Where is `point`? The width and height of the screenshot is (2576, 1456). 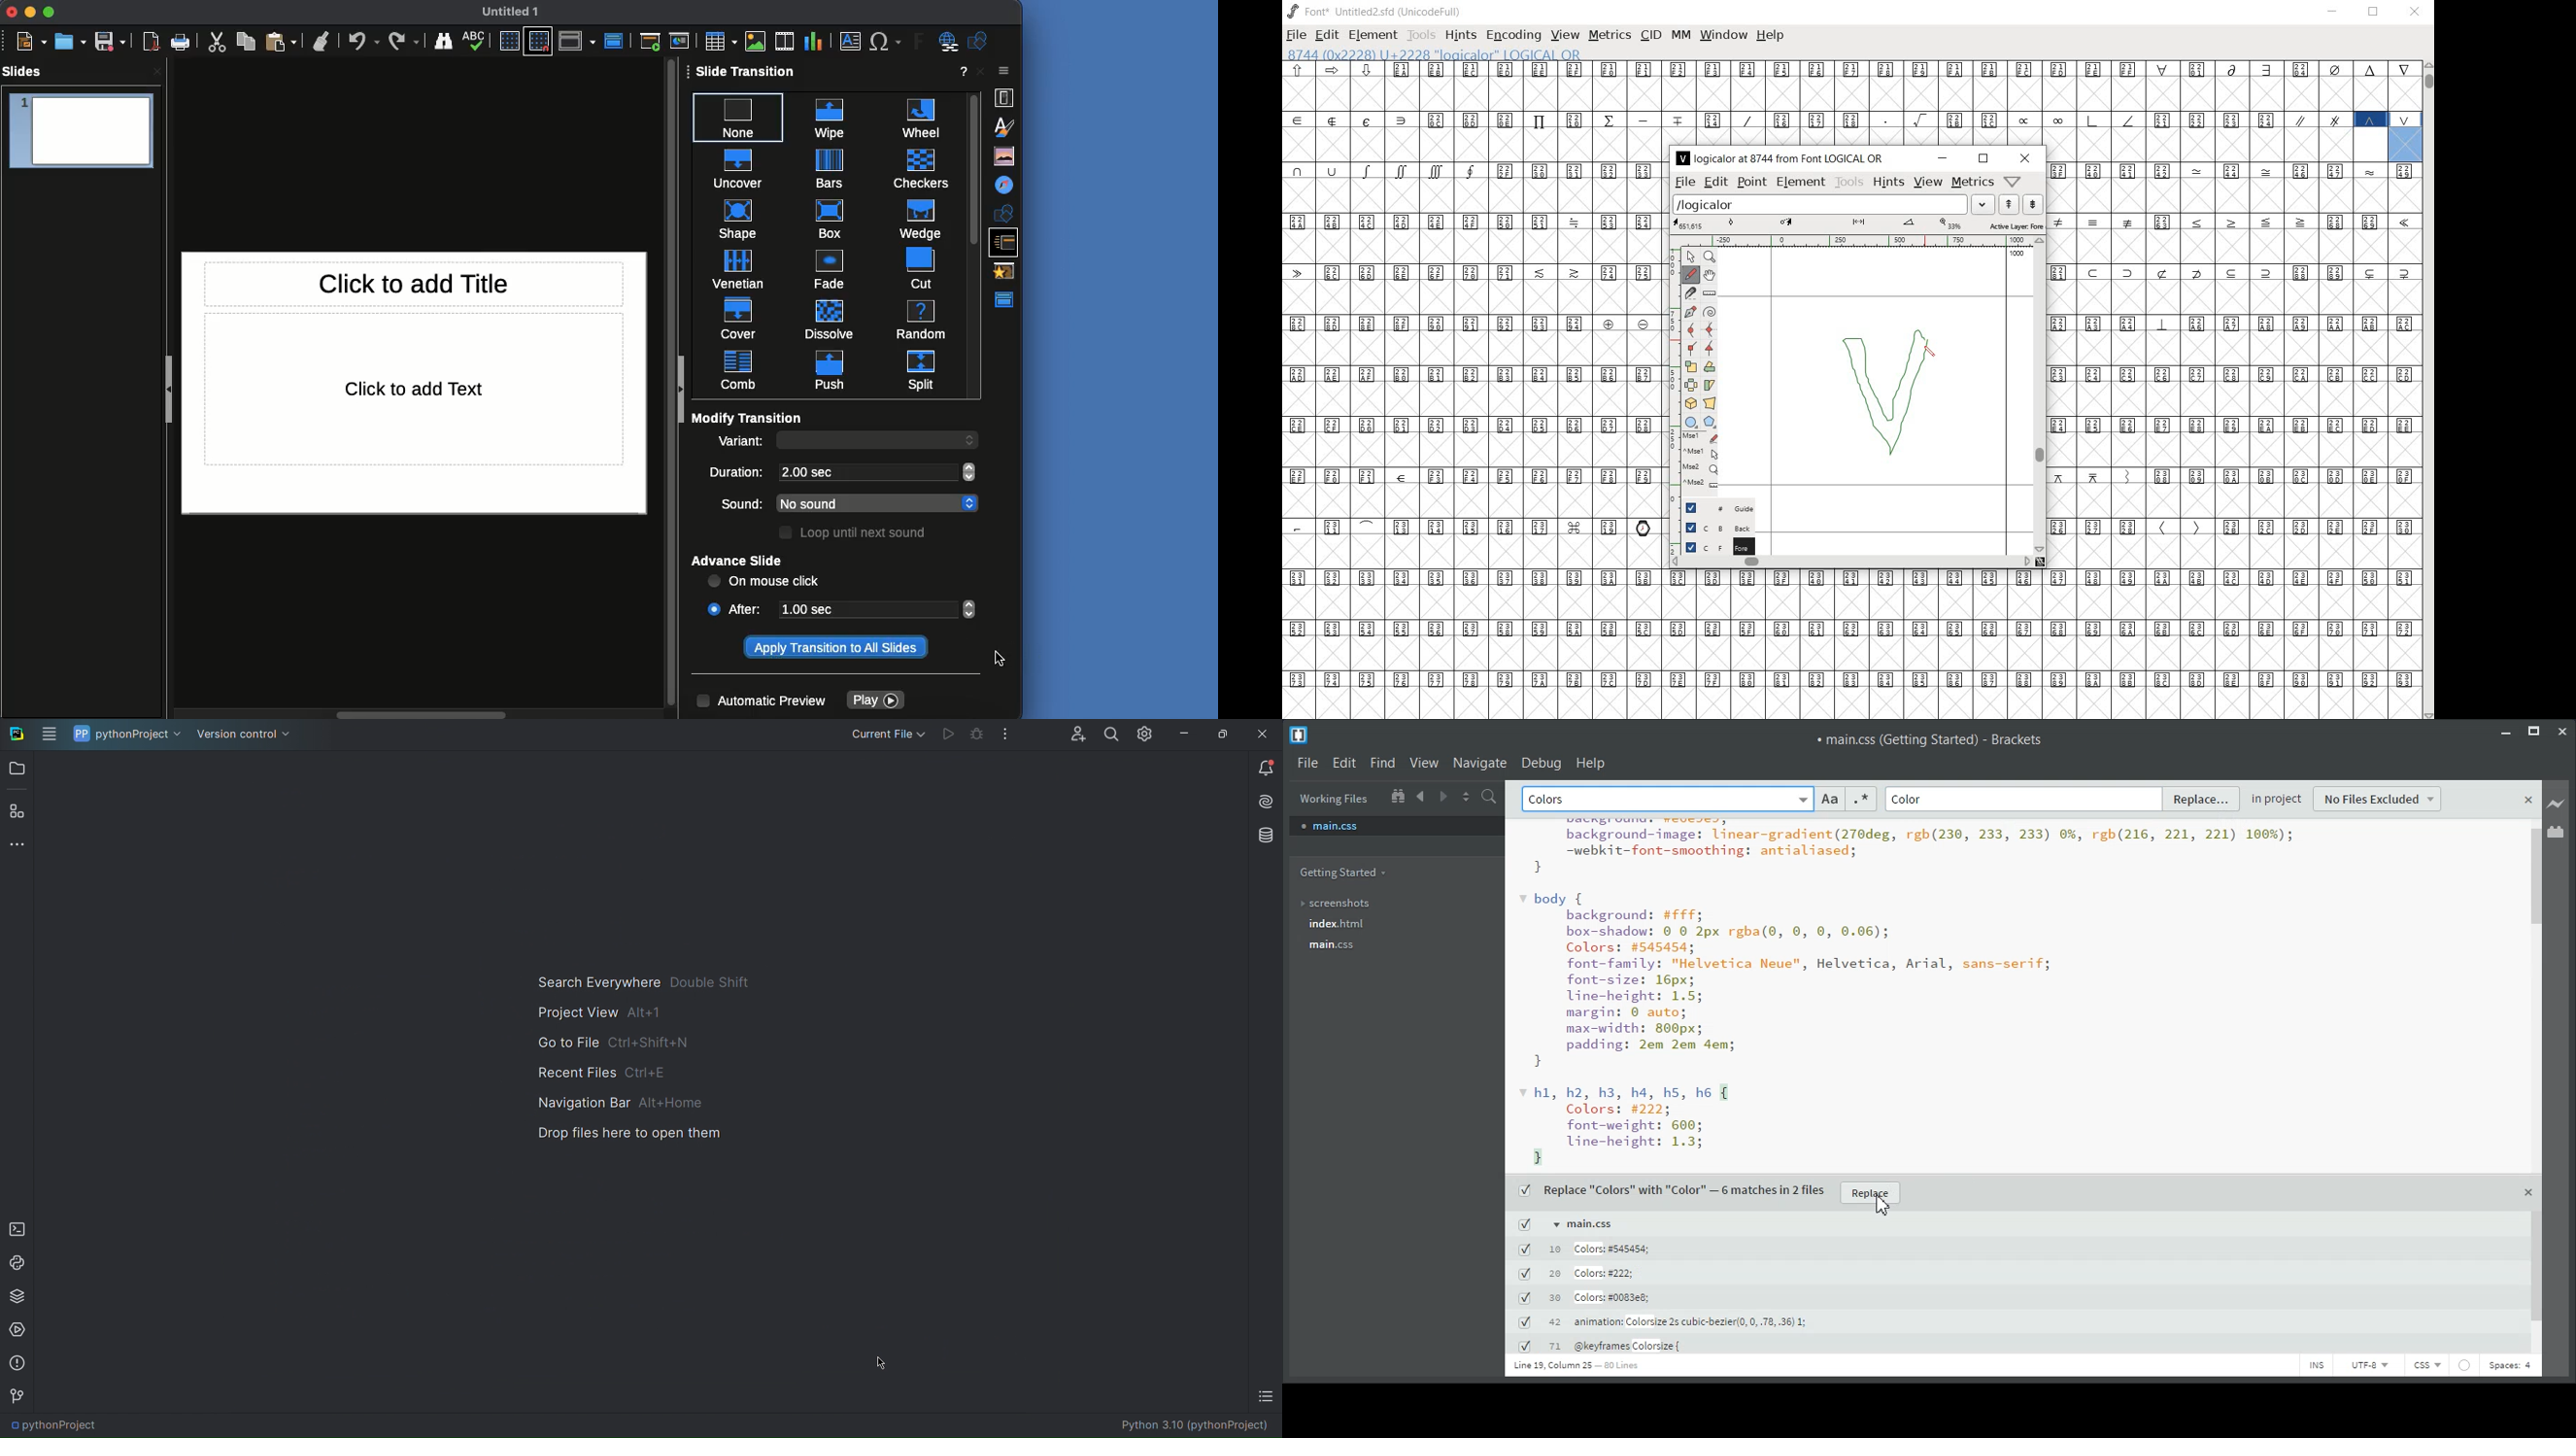 point is located at coordinates (1751, 182).